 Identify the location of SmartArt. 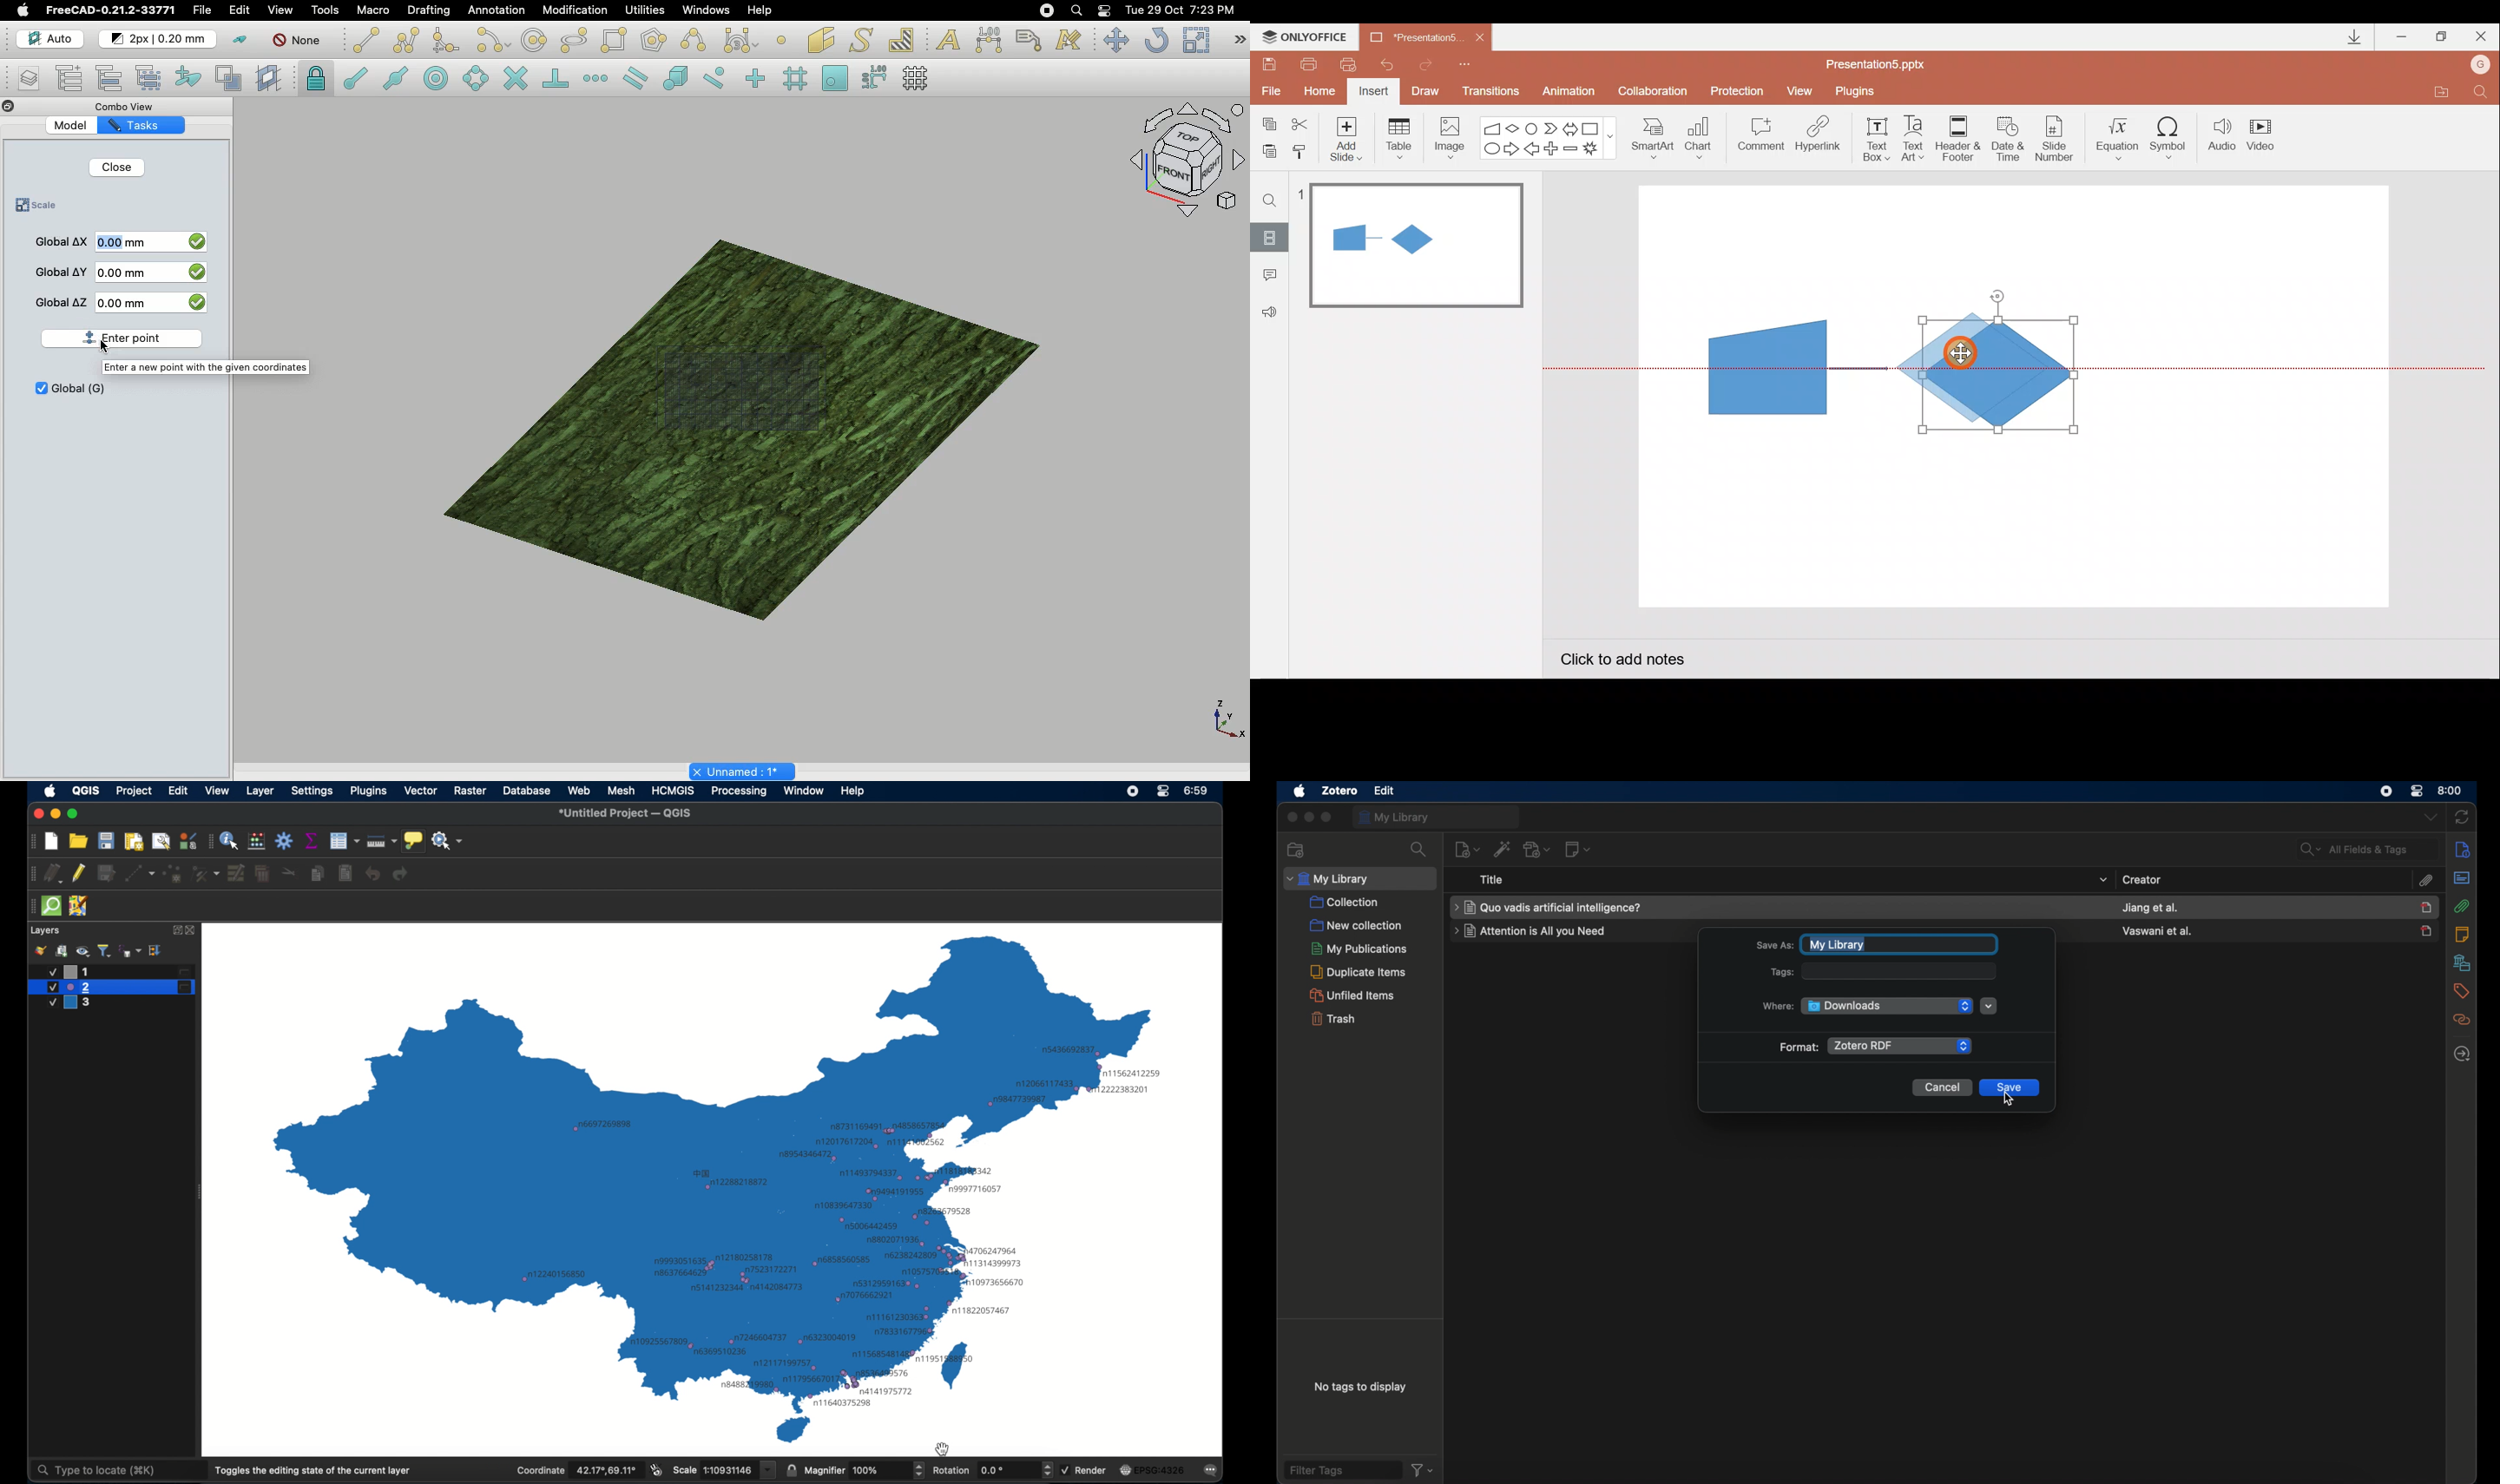
(1648, 137).